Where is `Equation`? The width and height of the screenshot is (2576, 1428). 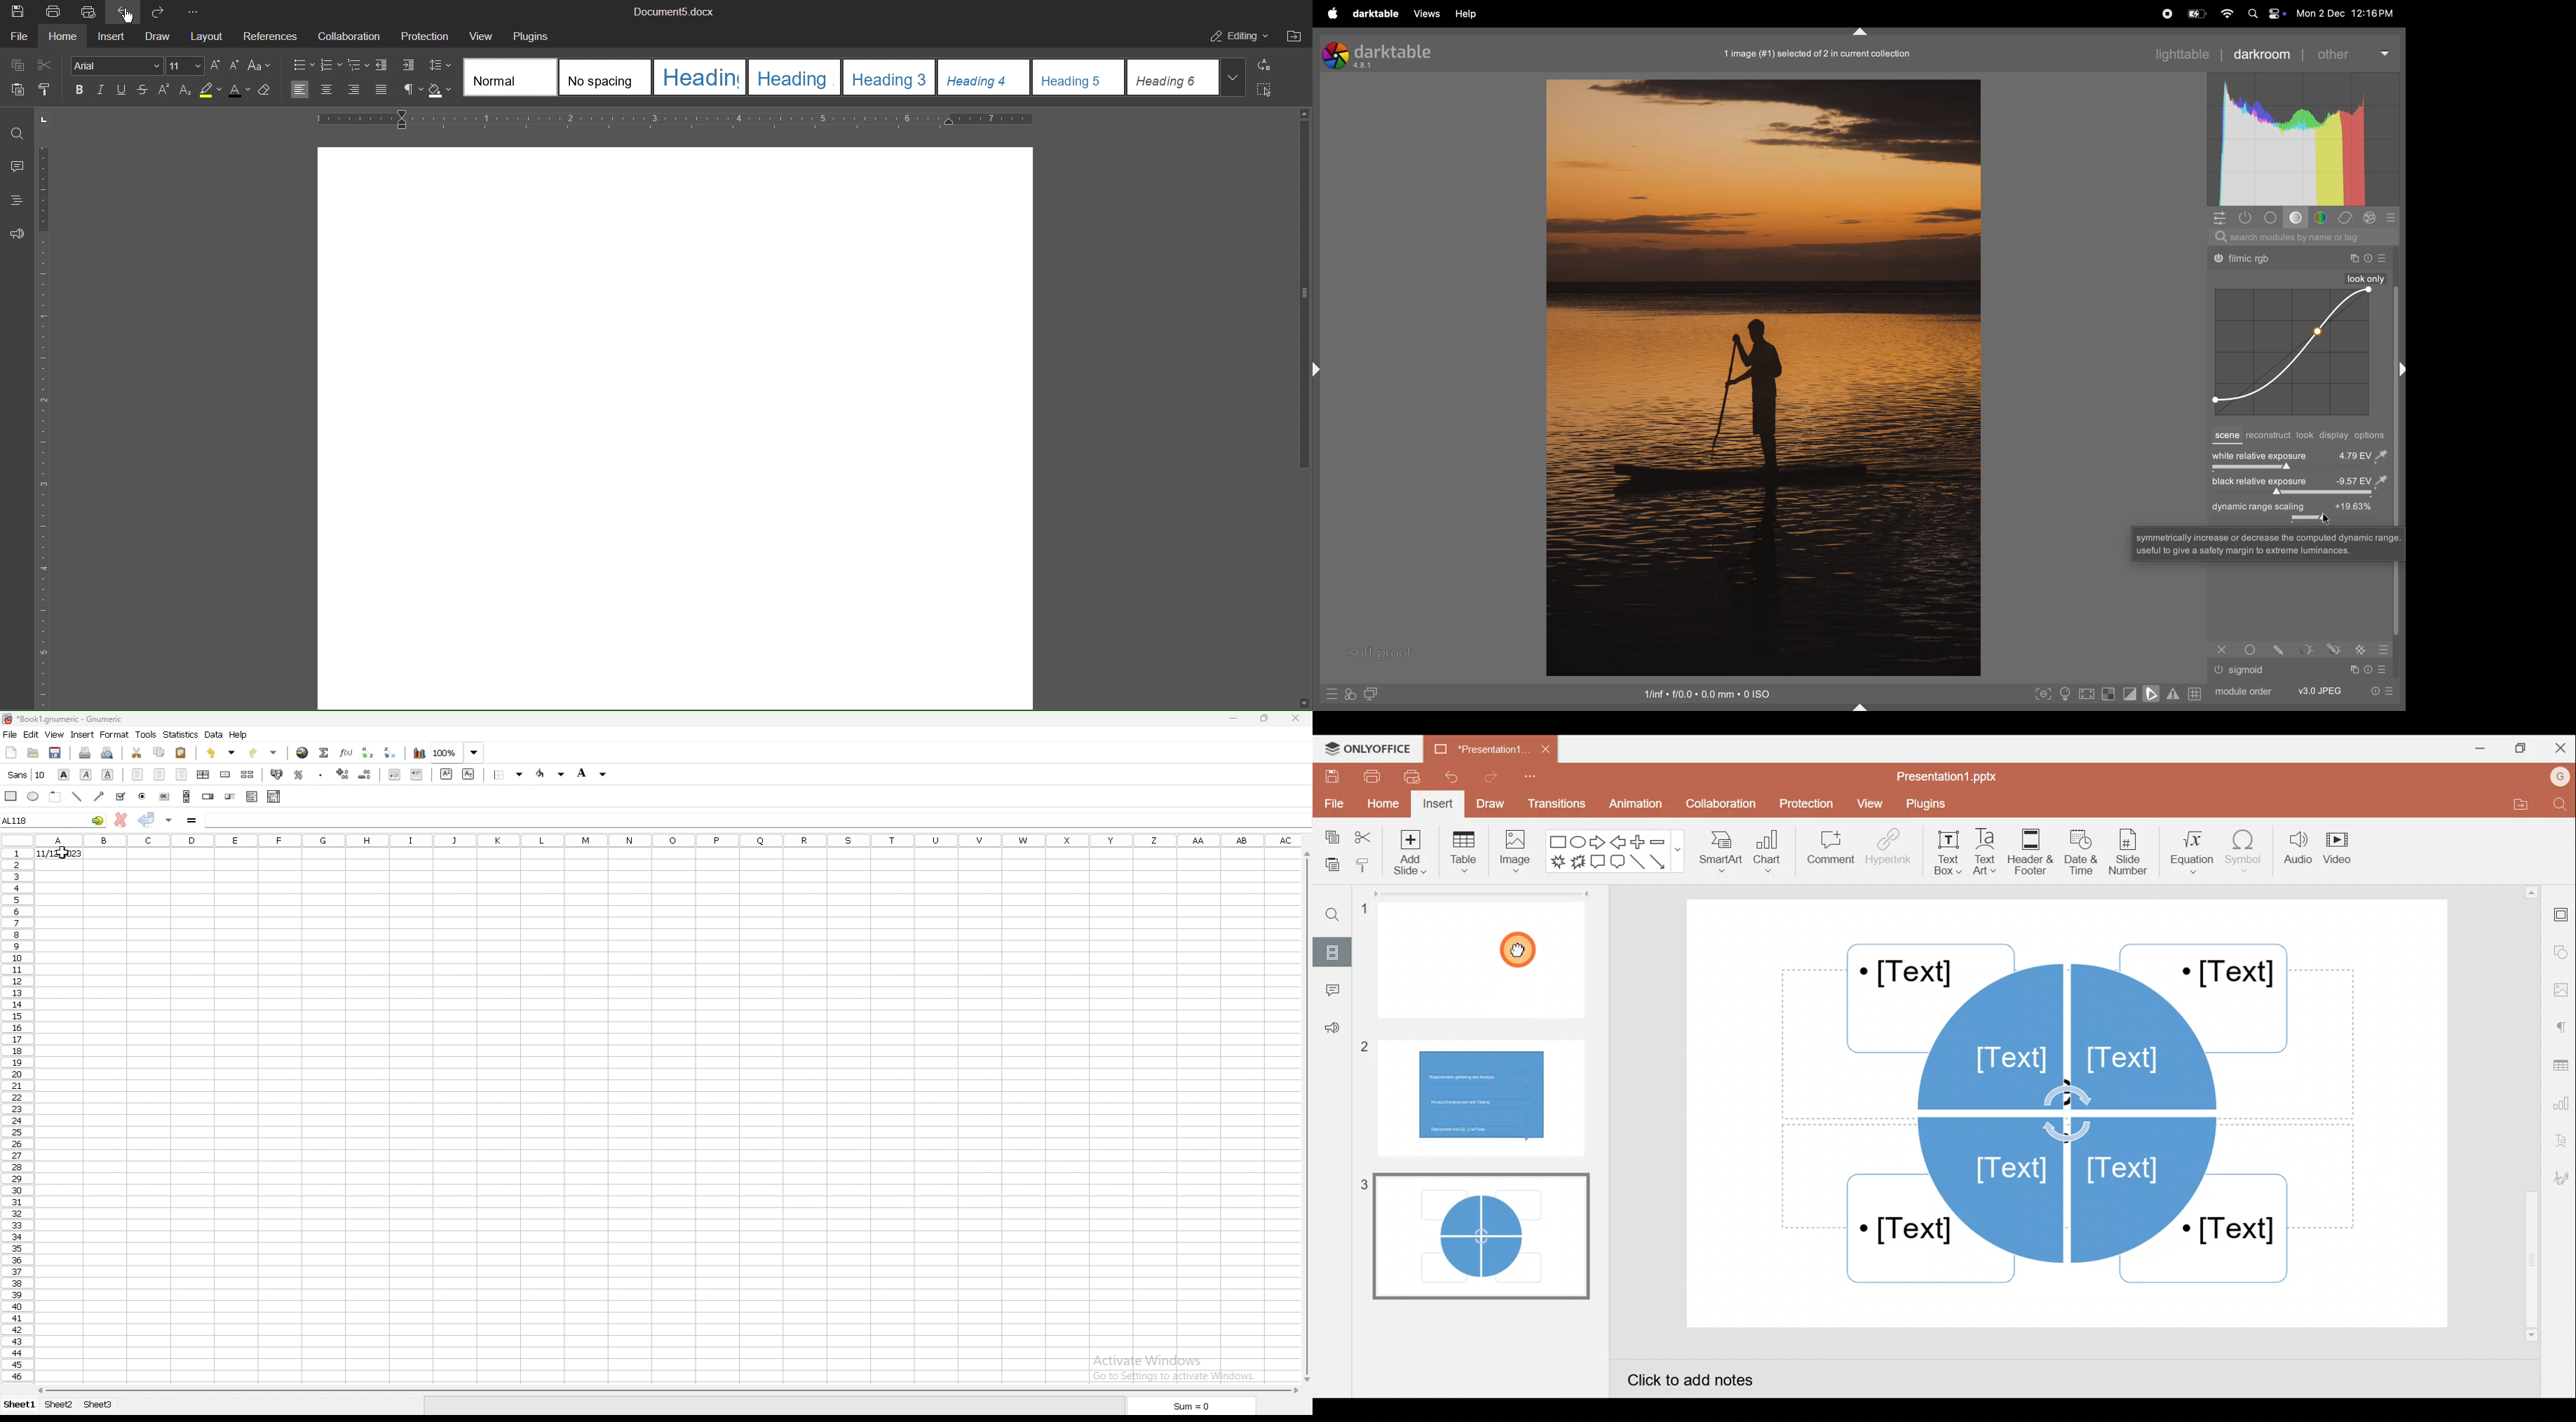 Equation is located at coordinates (2188, 853).